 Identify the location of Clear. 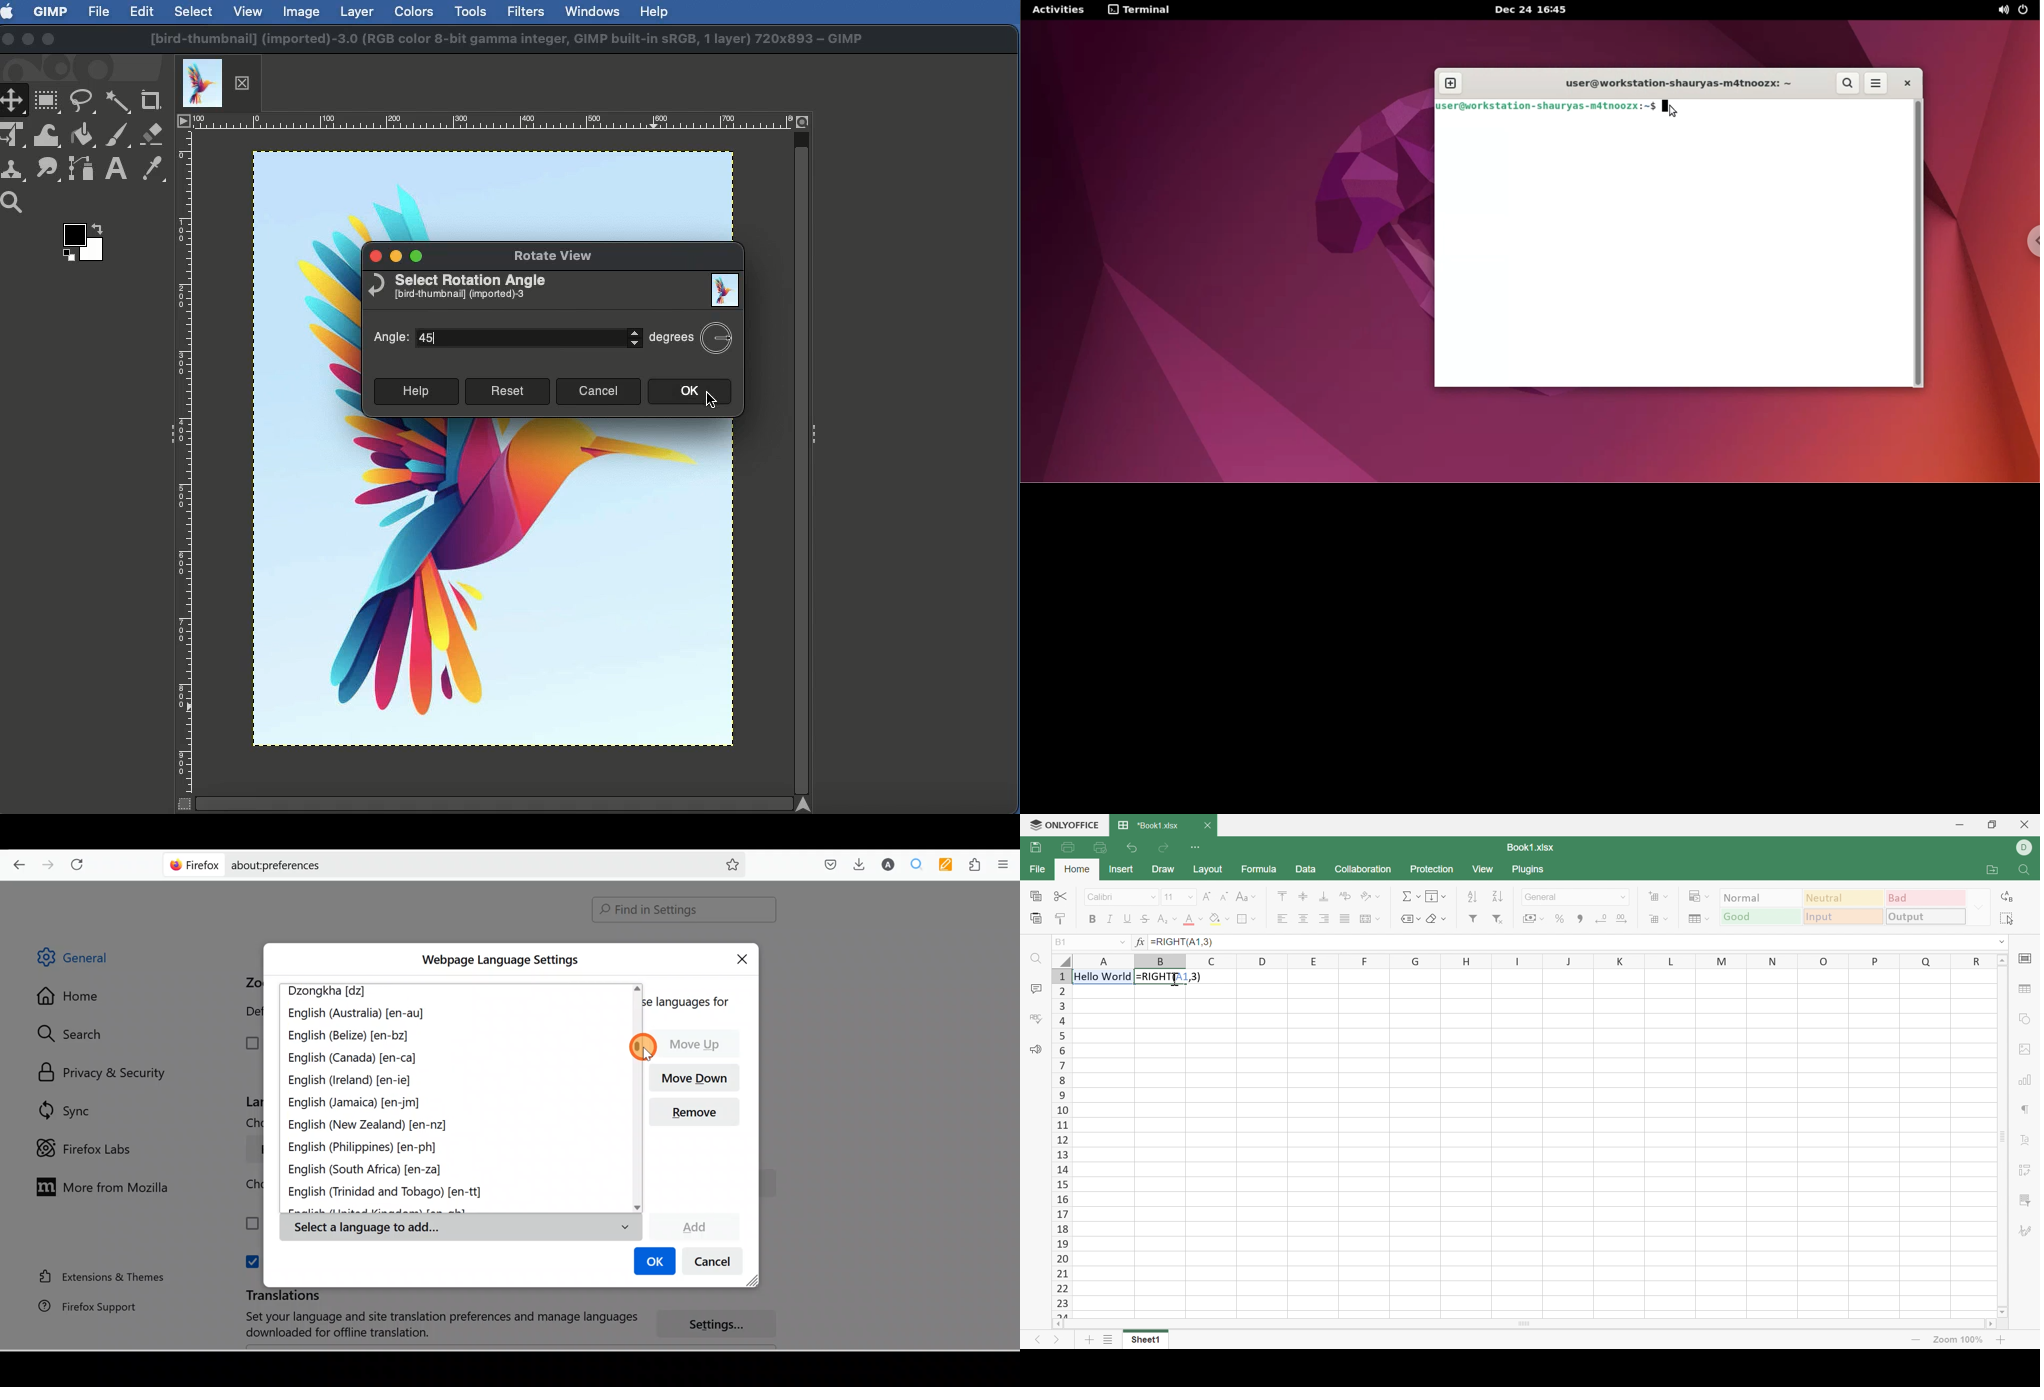
(1435, 920).